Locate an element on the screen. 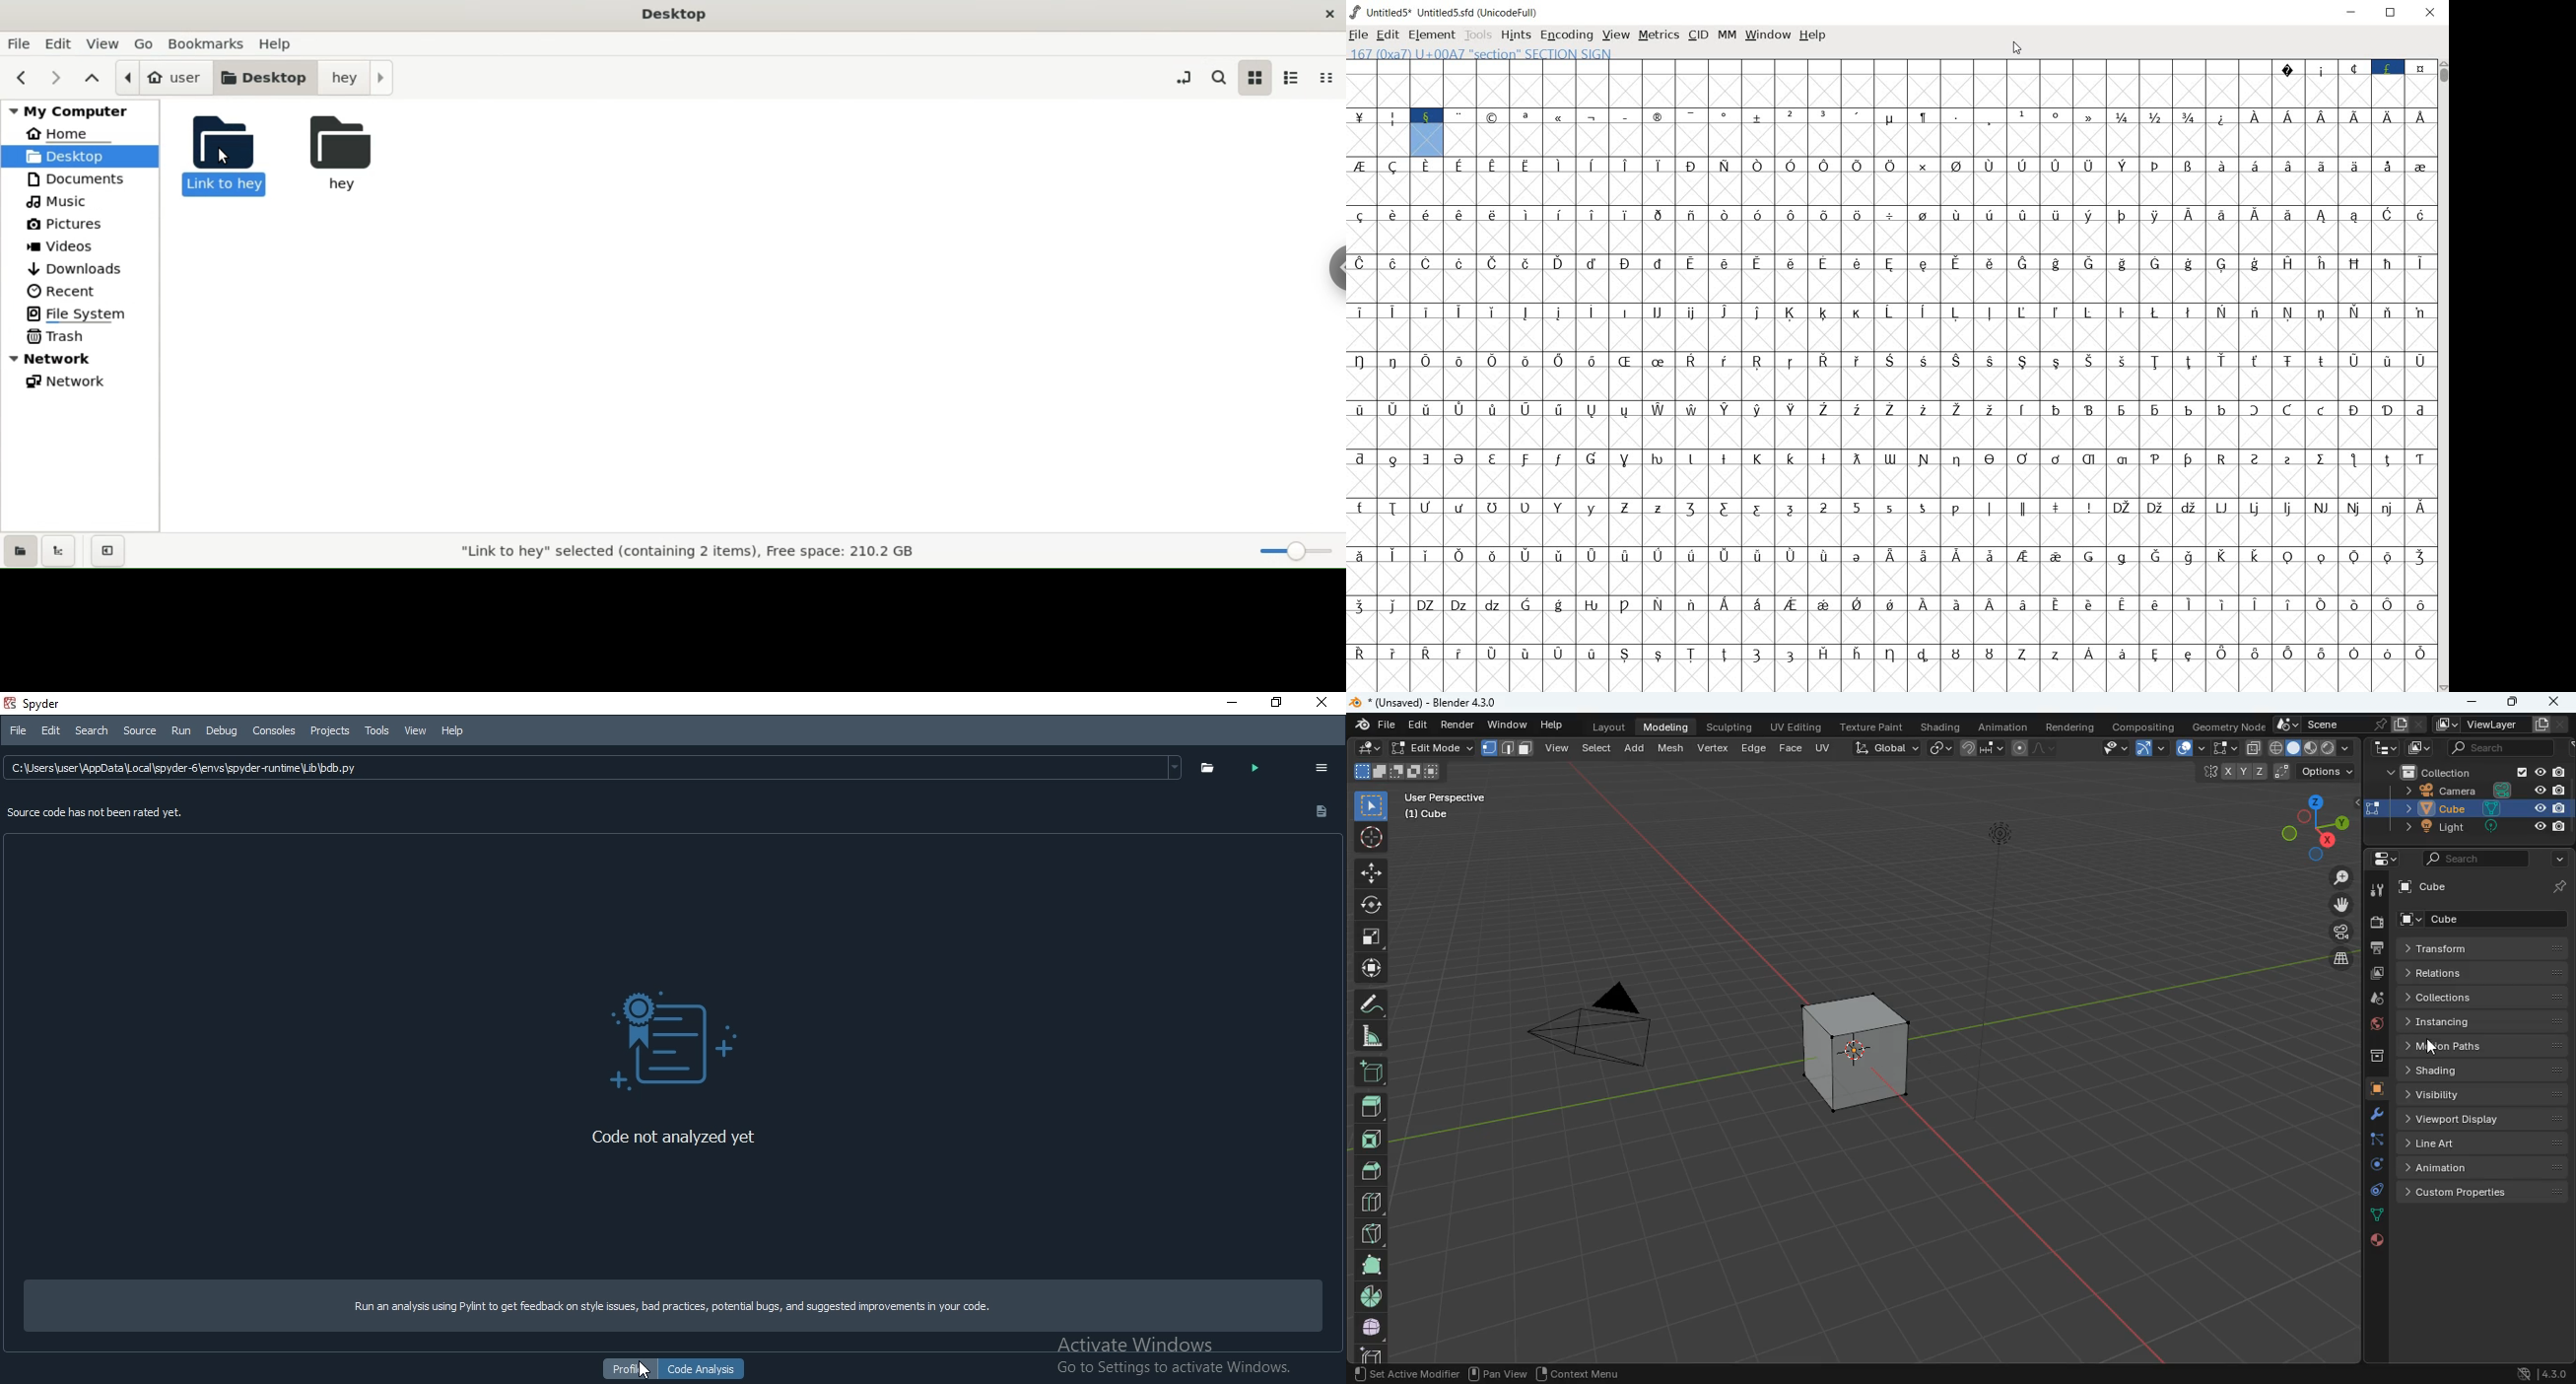 Image resolution: width=2576 pixels, height=1400 pixels. "link to hey" selected (containing 2 items), Free Space: 210.2 G is located at coordinates (695, 553).